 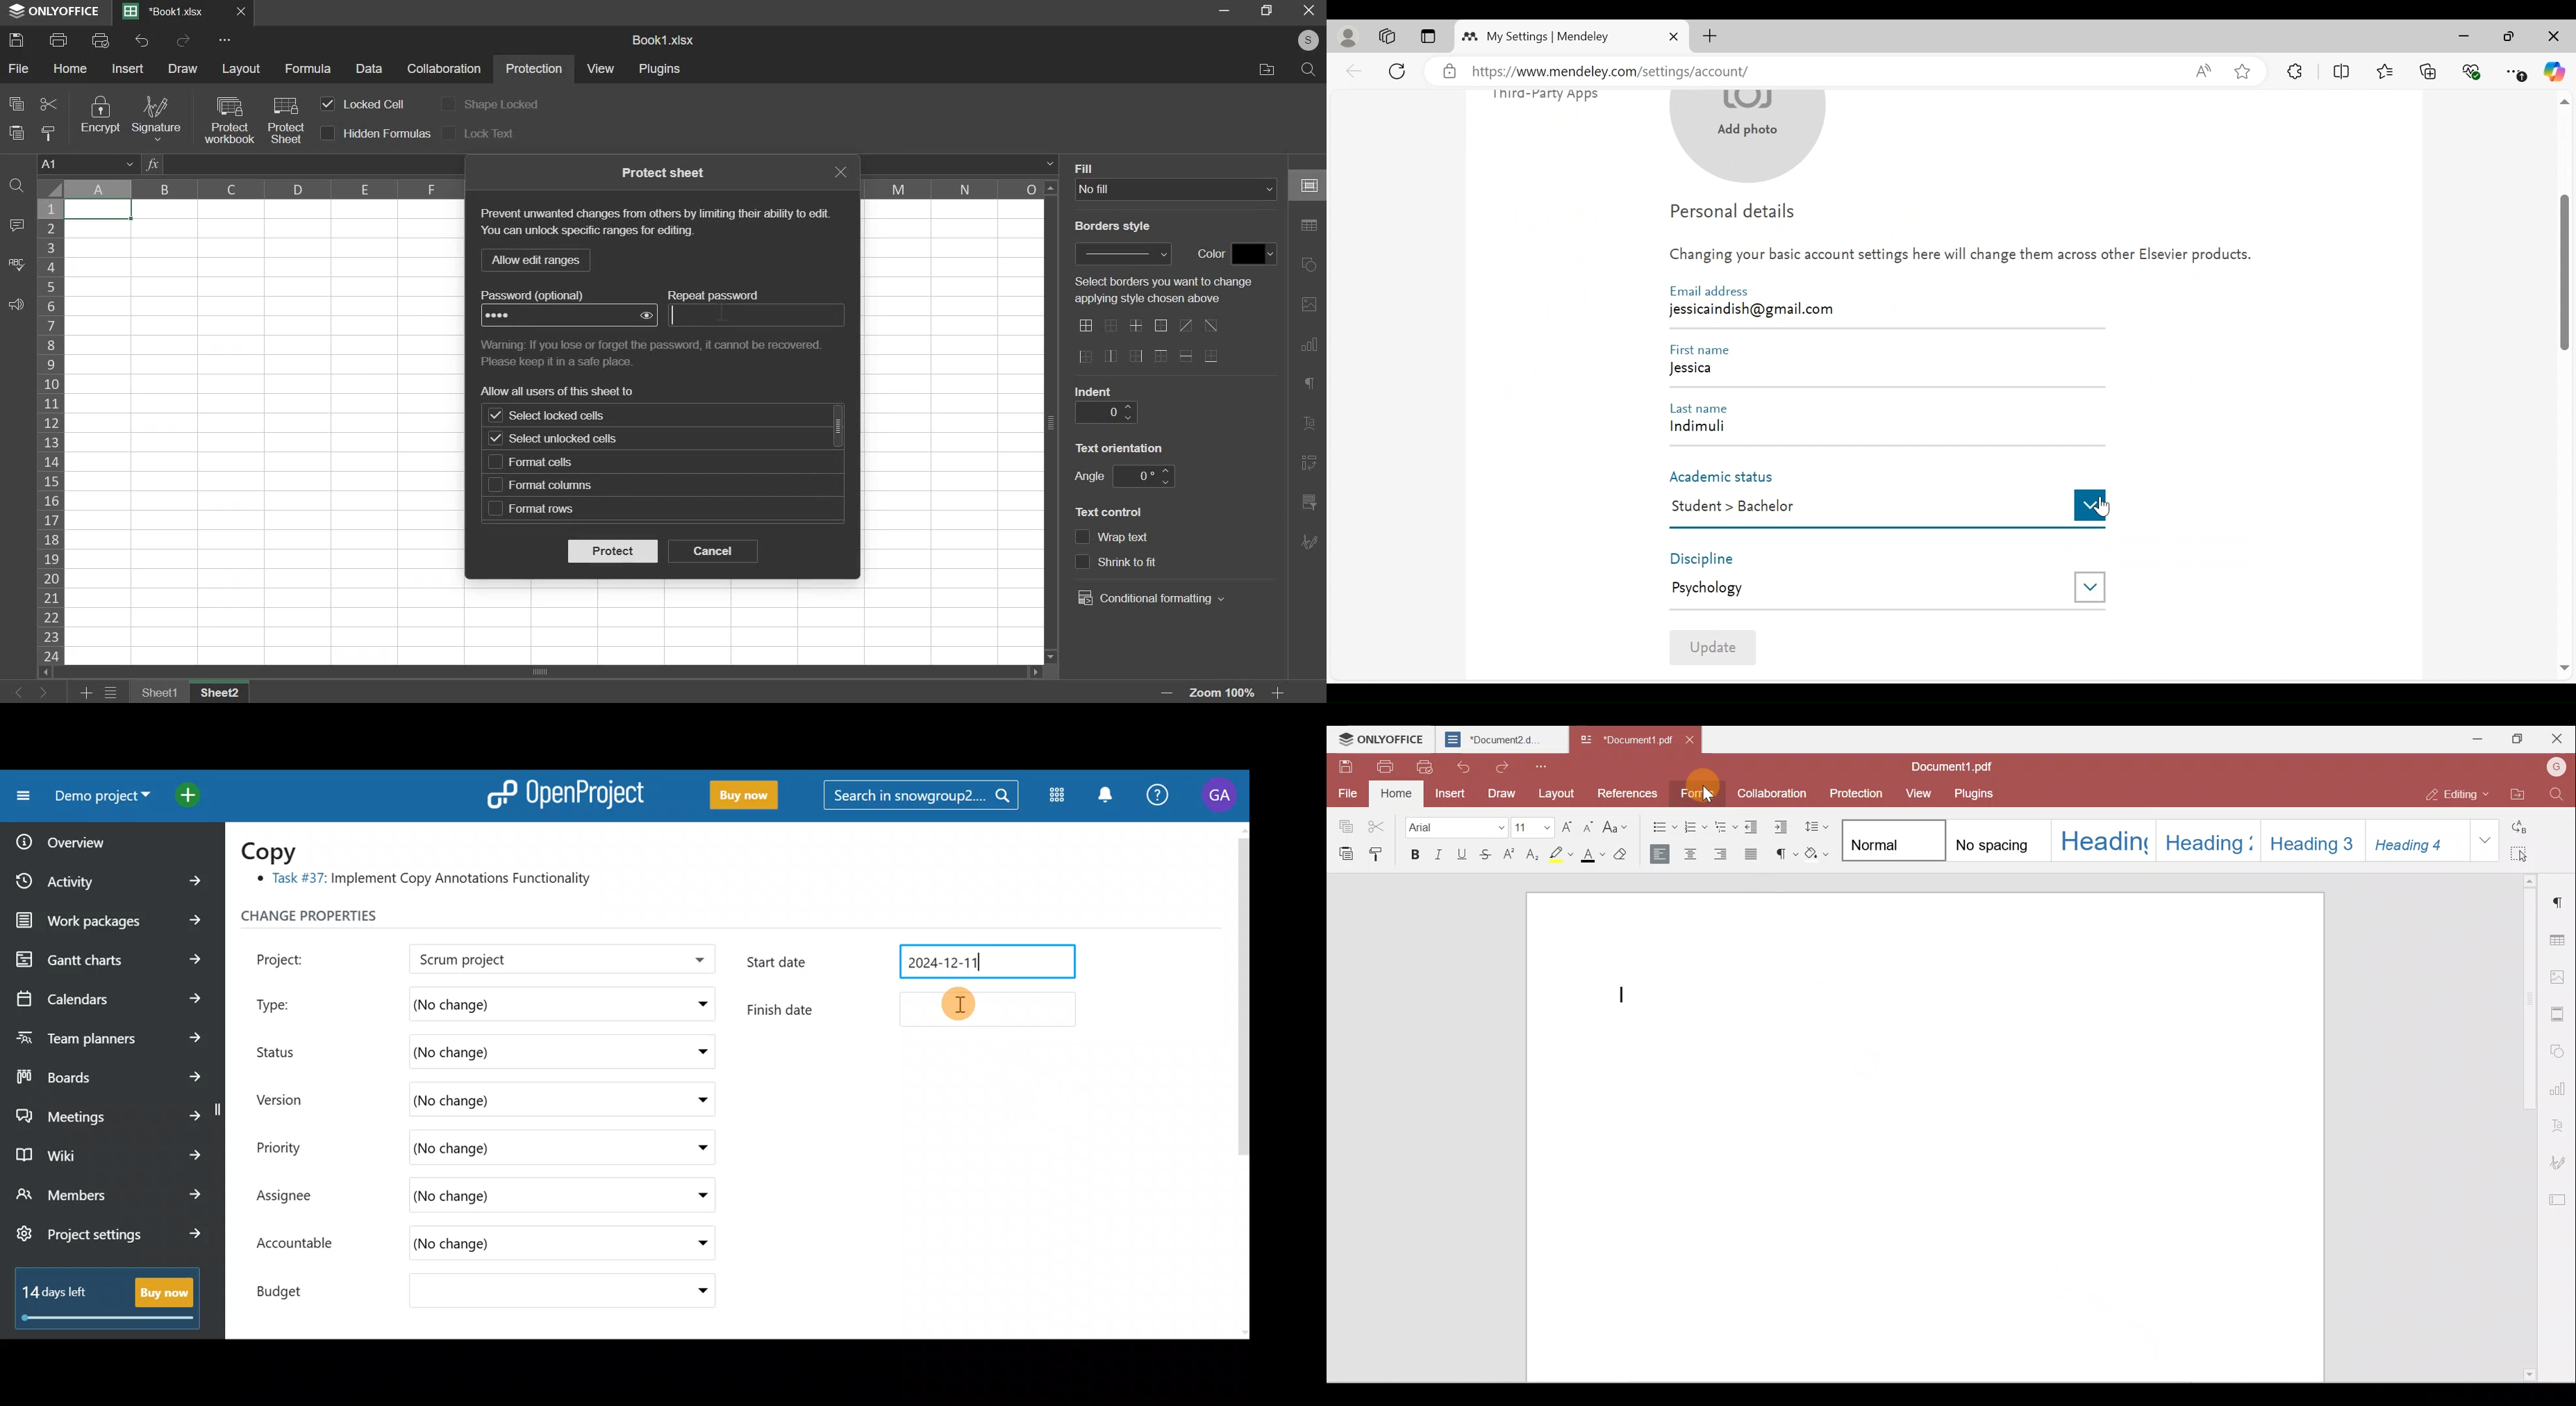 What do you see at coordinates (694, 1291) in the screenshot?
I see `Budget drop down` at bounding box center [694, 1291].